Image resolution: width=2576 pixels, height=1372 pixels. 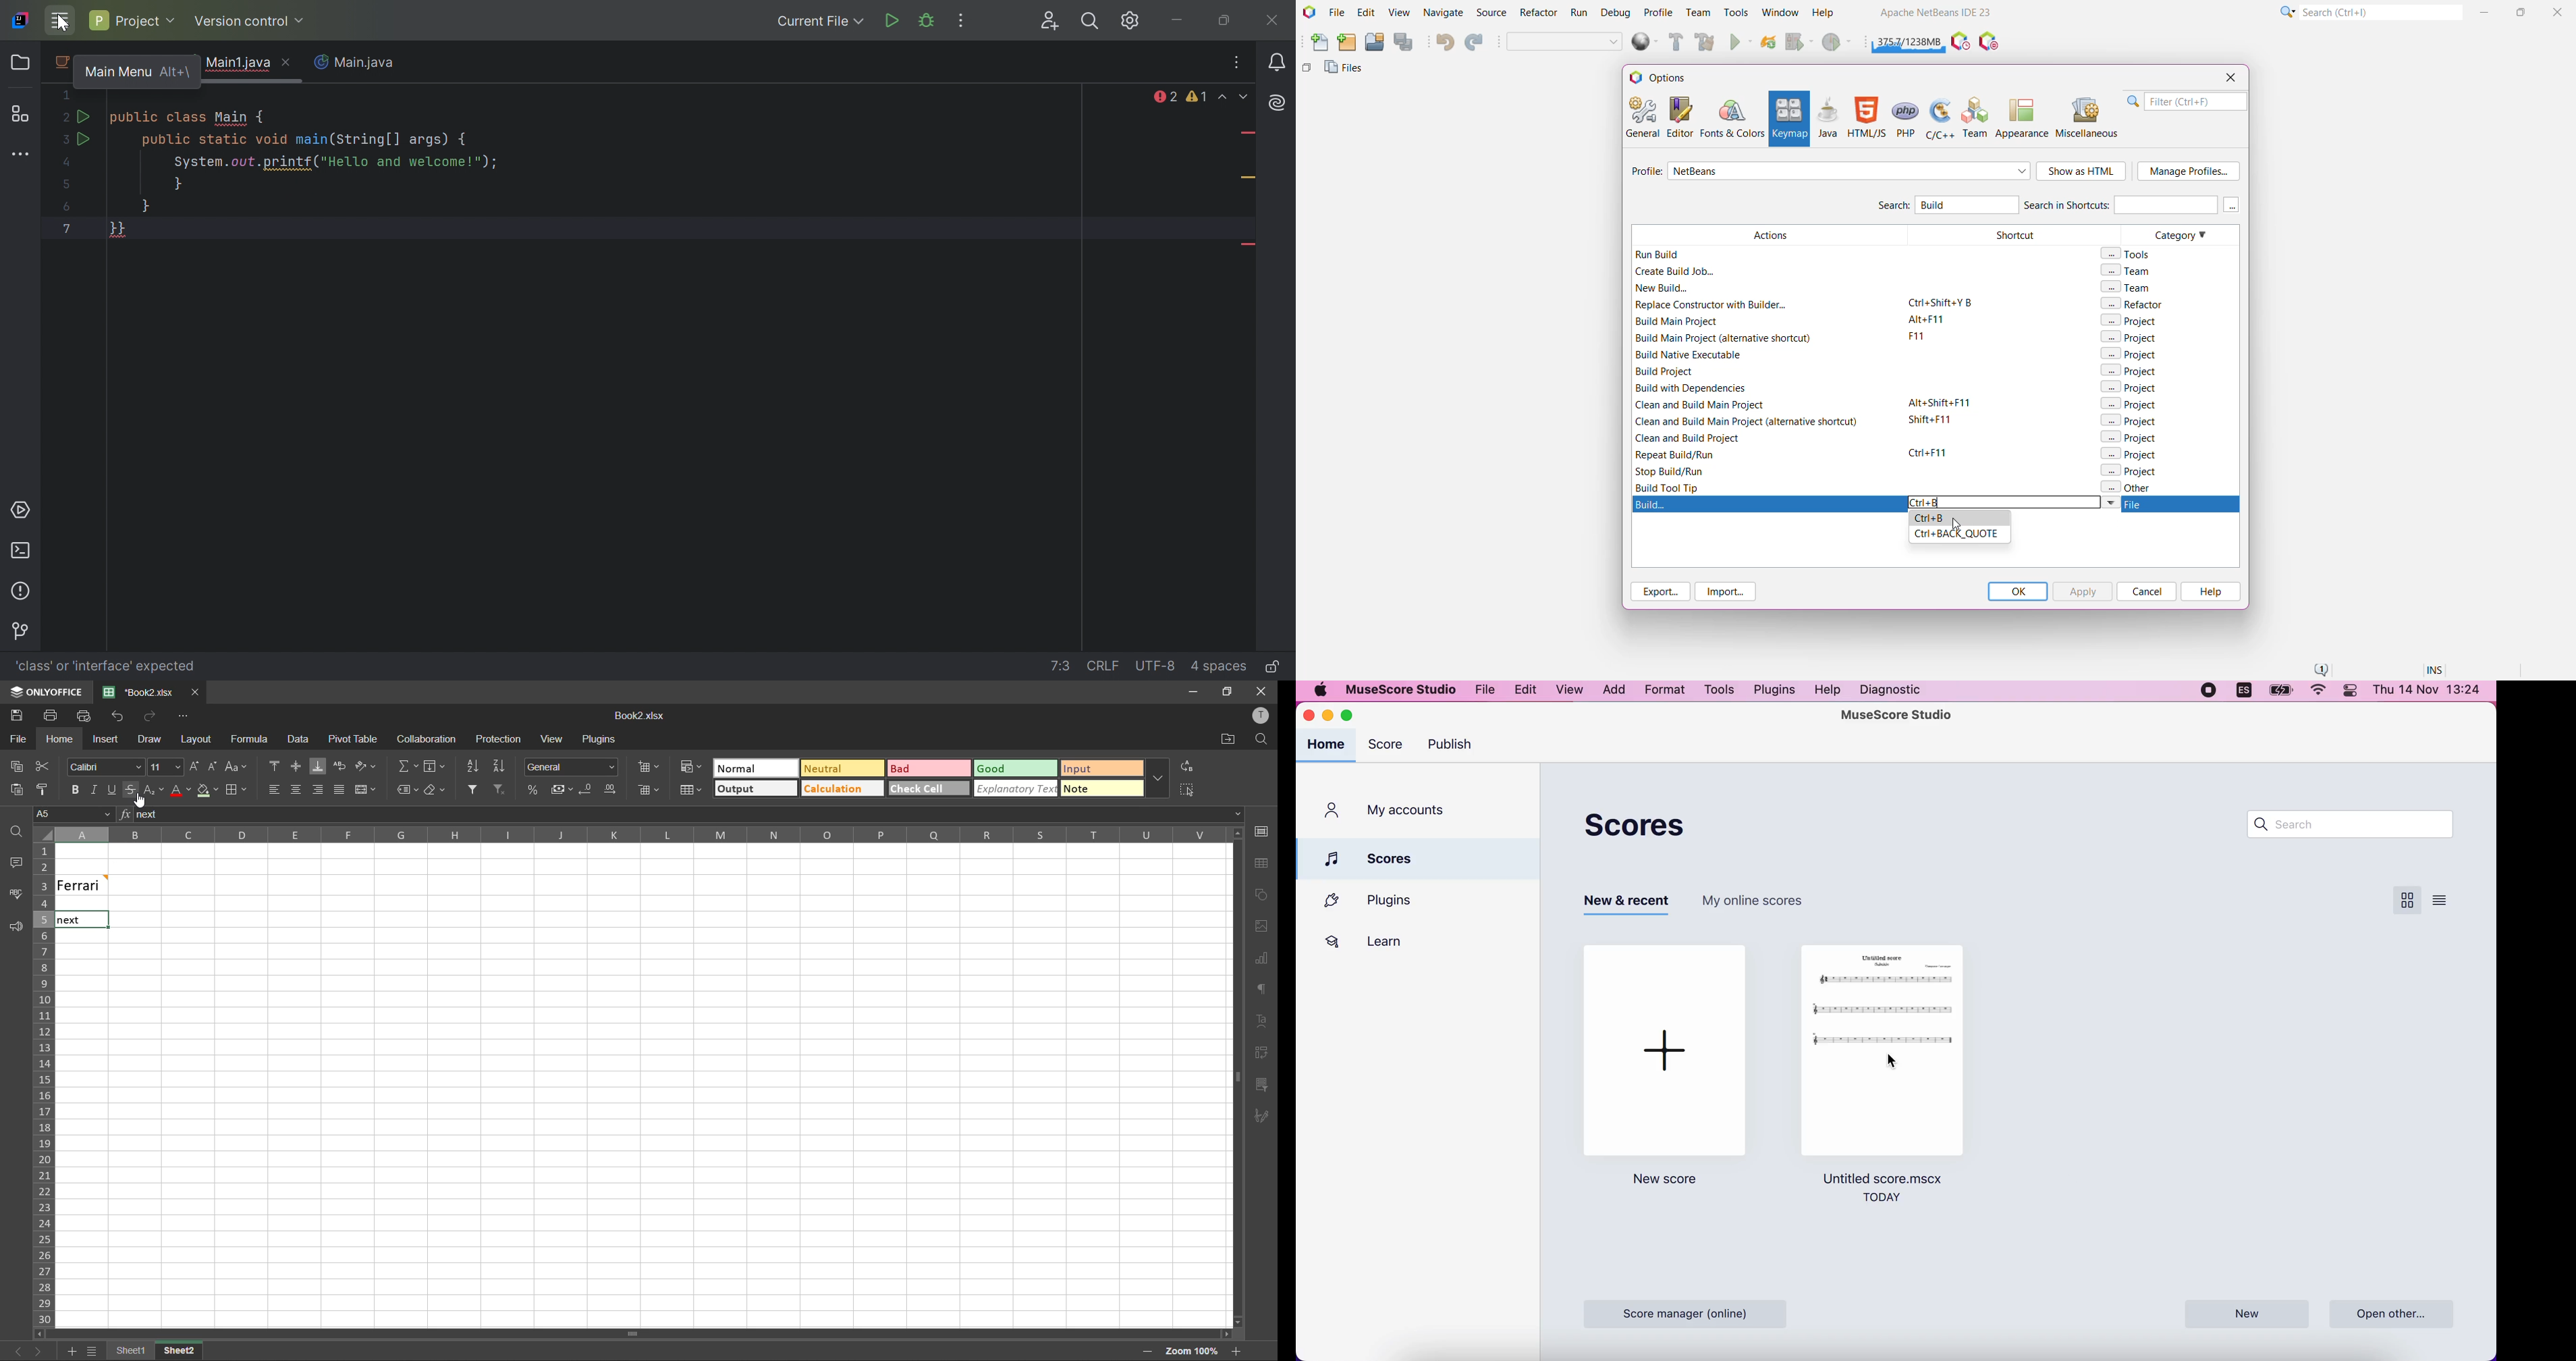 What do you see at coordinates (367, 766) in the screenshot?
I see `orientation` at bounding box center [367, 766].